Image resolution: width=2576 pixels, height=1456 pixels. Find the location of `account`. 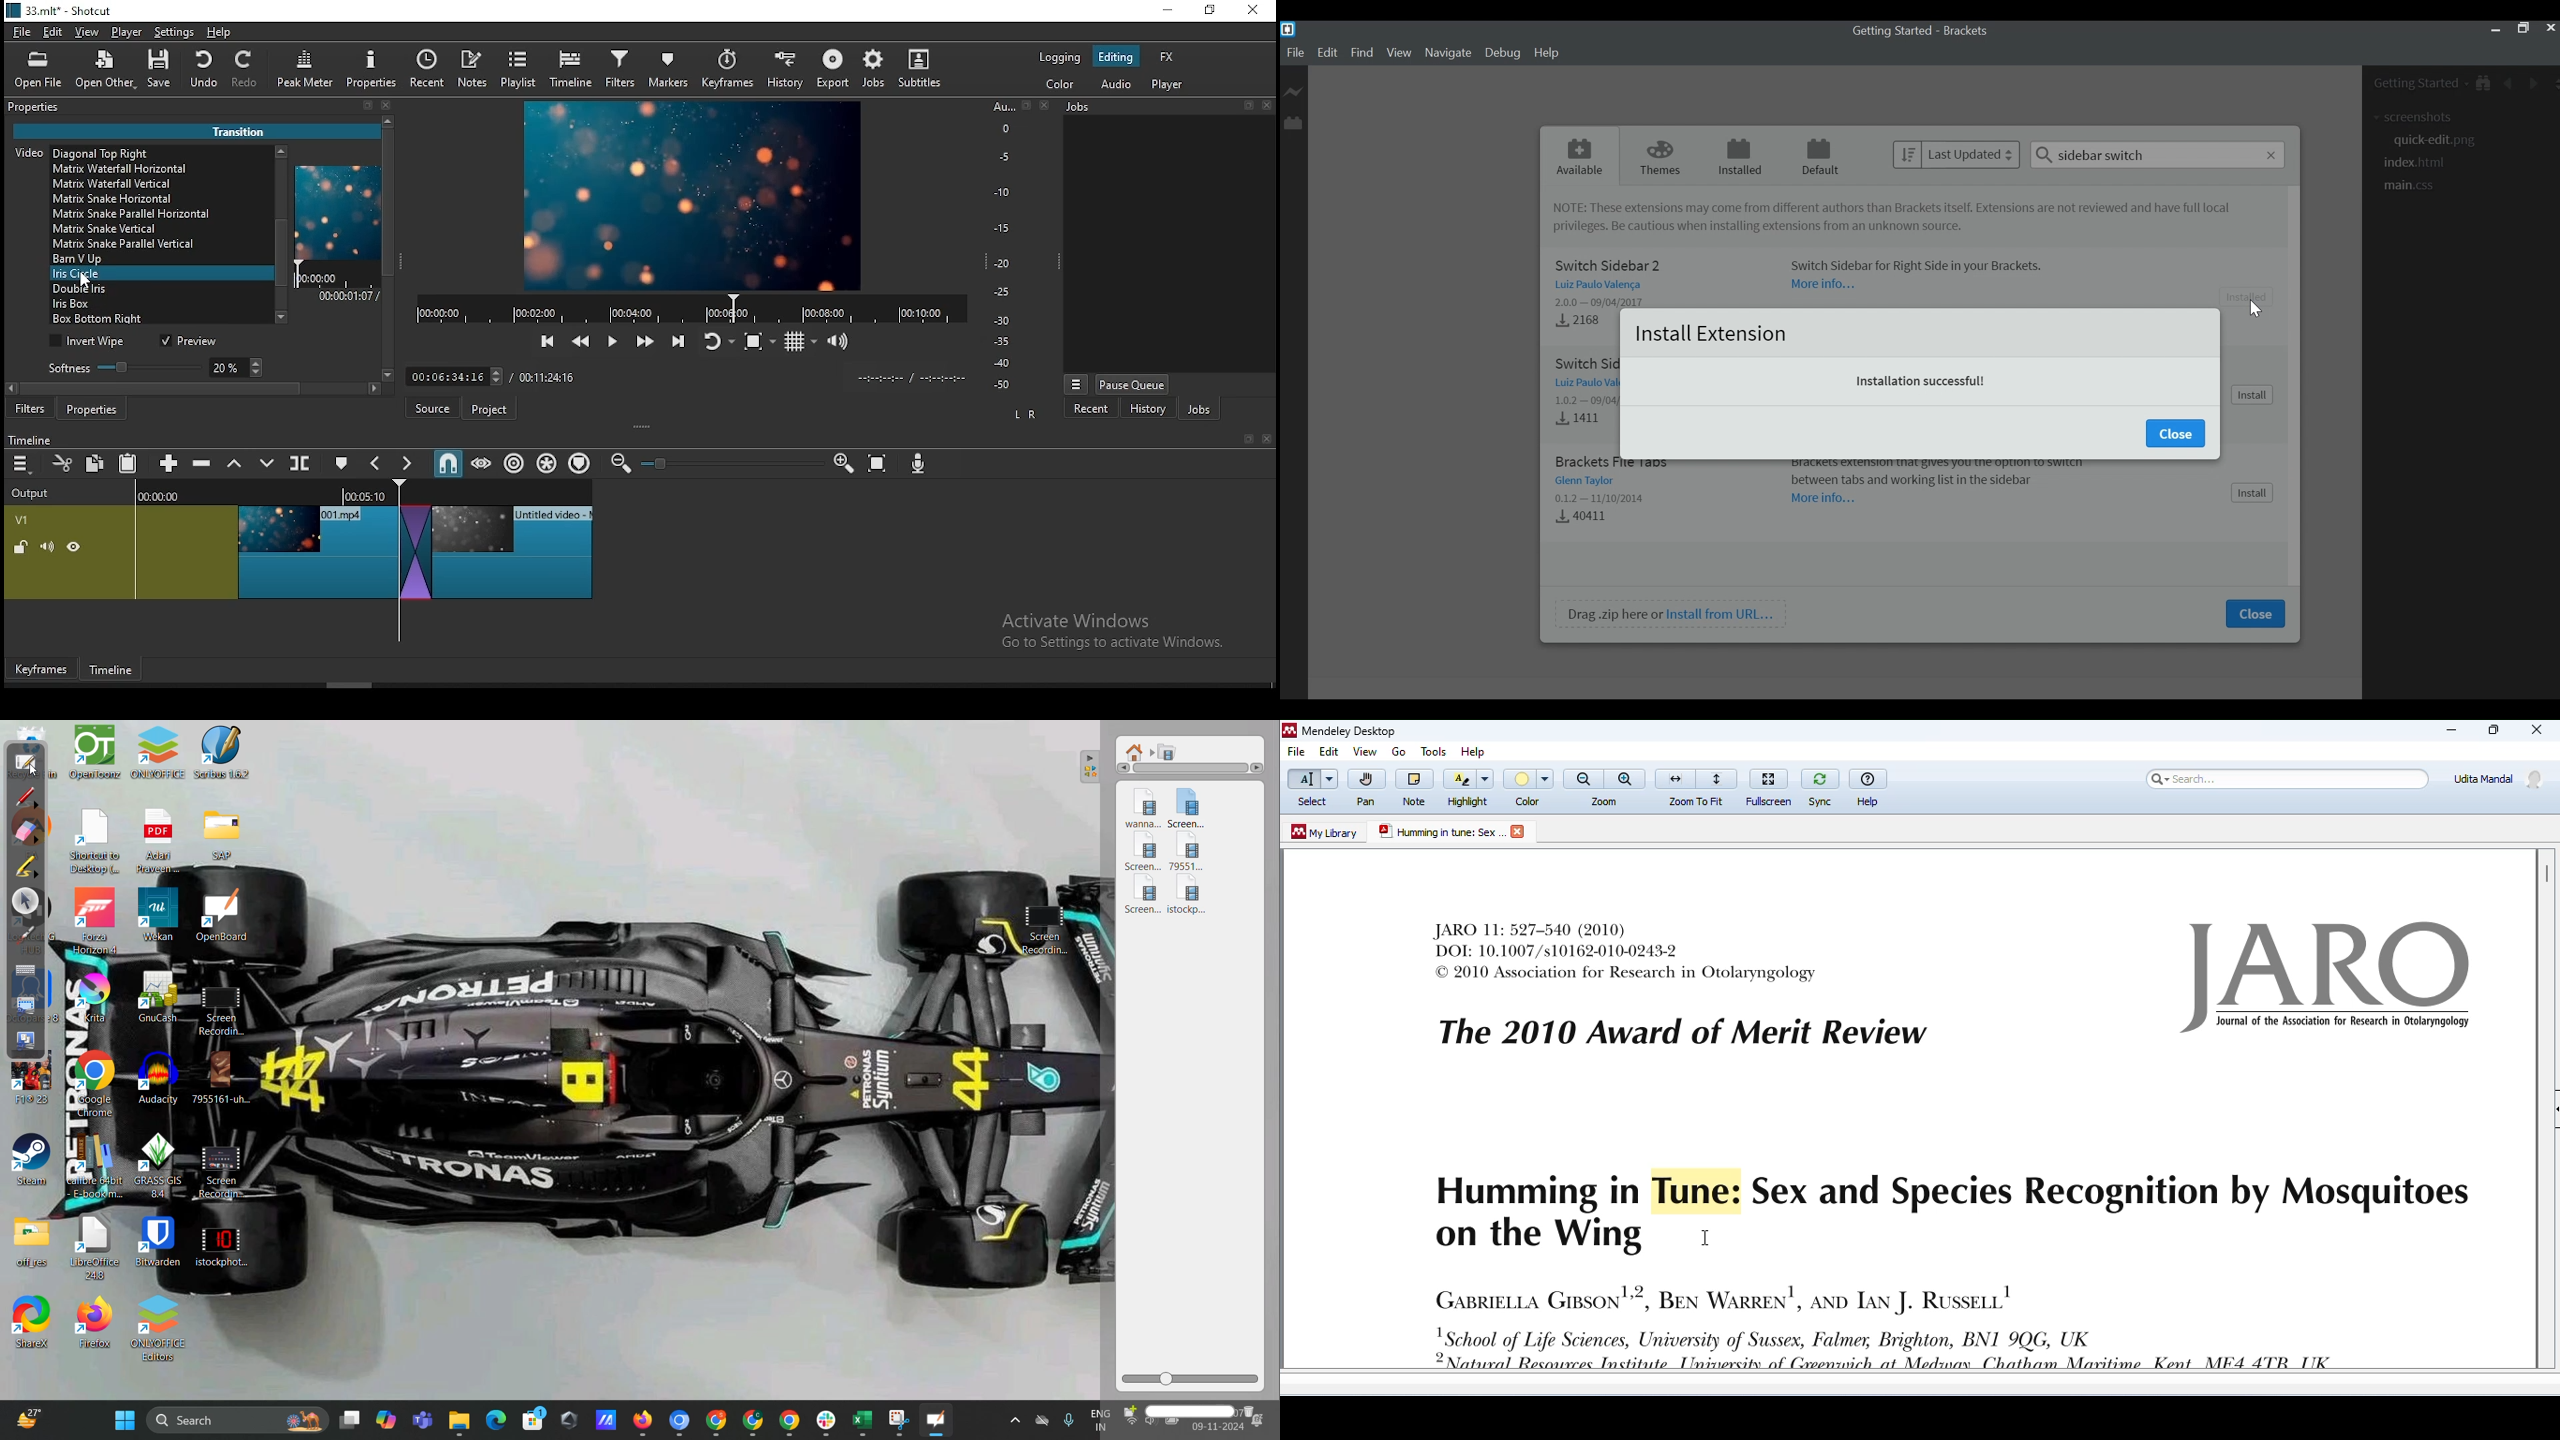

account is located at coordinates (2499, 778).